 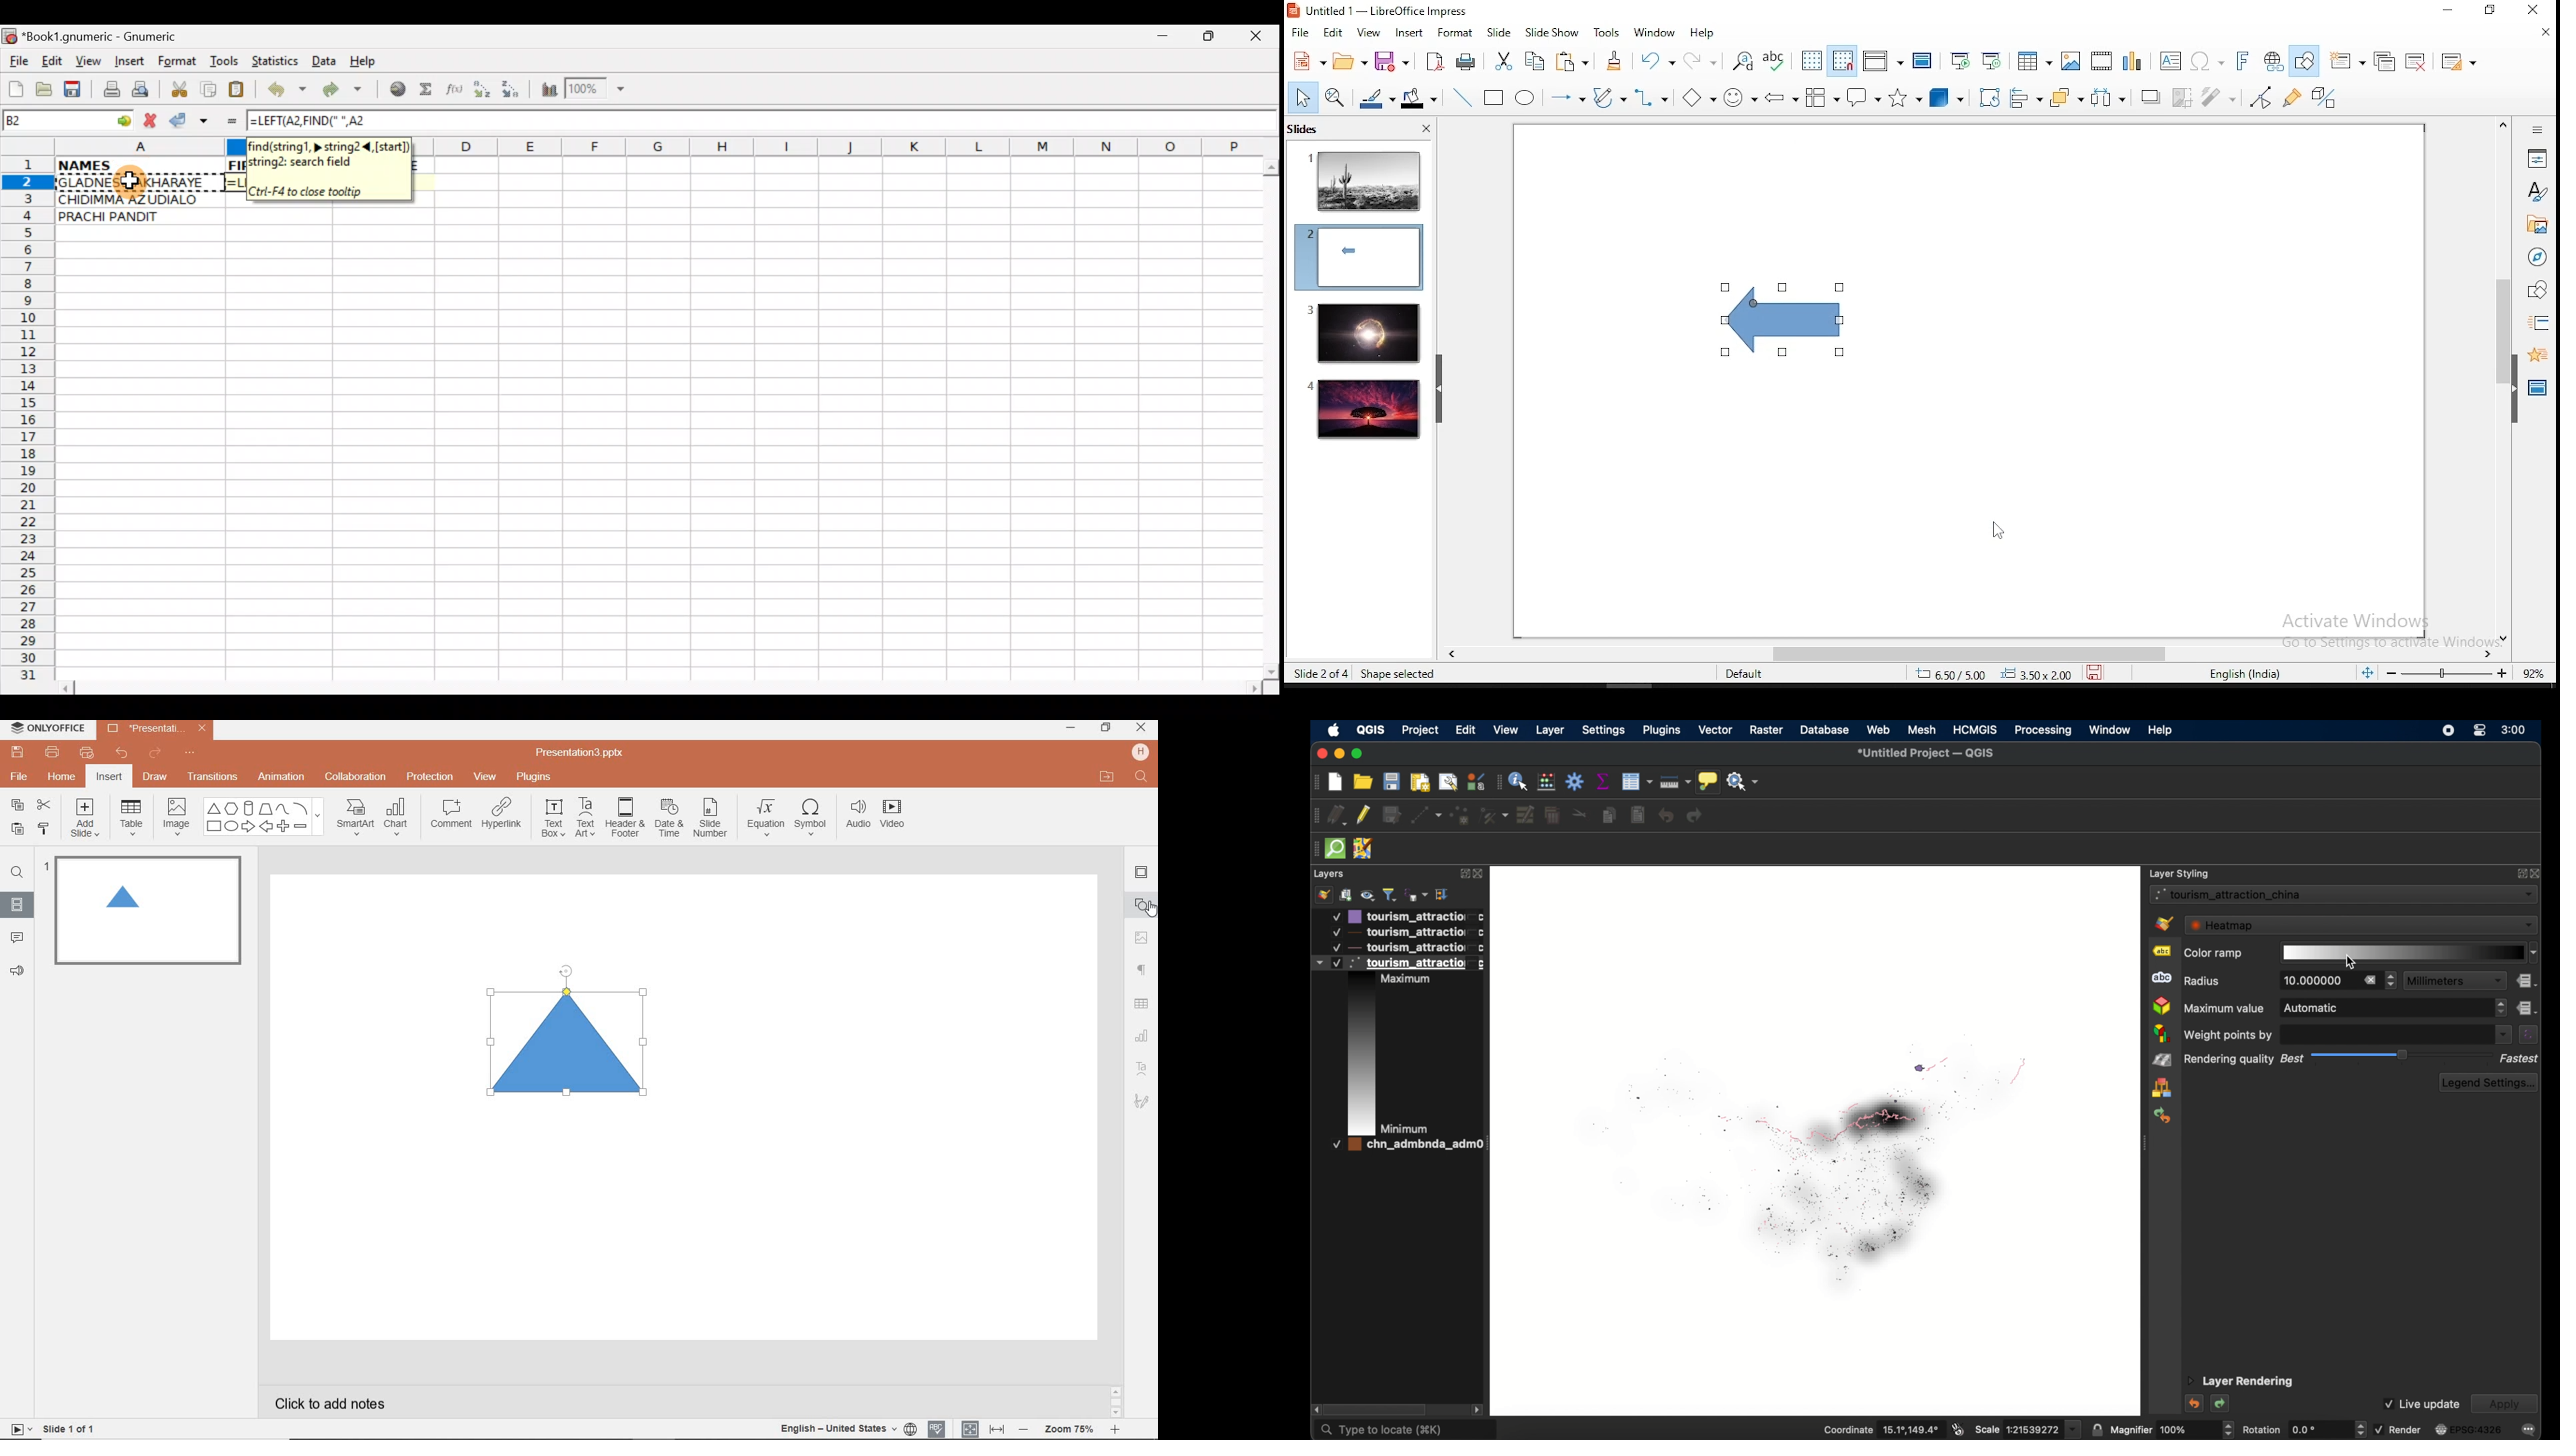 I want to click on , so click(x=2368, y=626).